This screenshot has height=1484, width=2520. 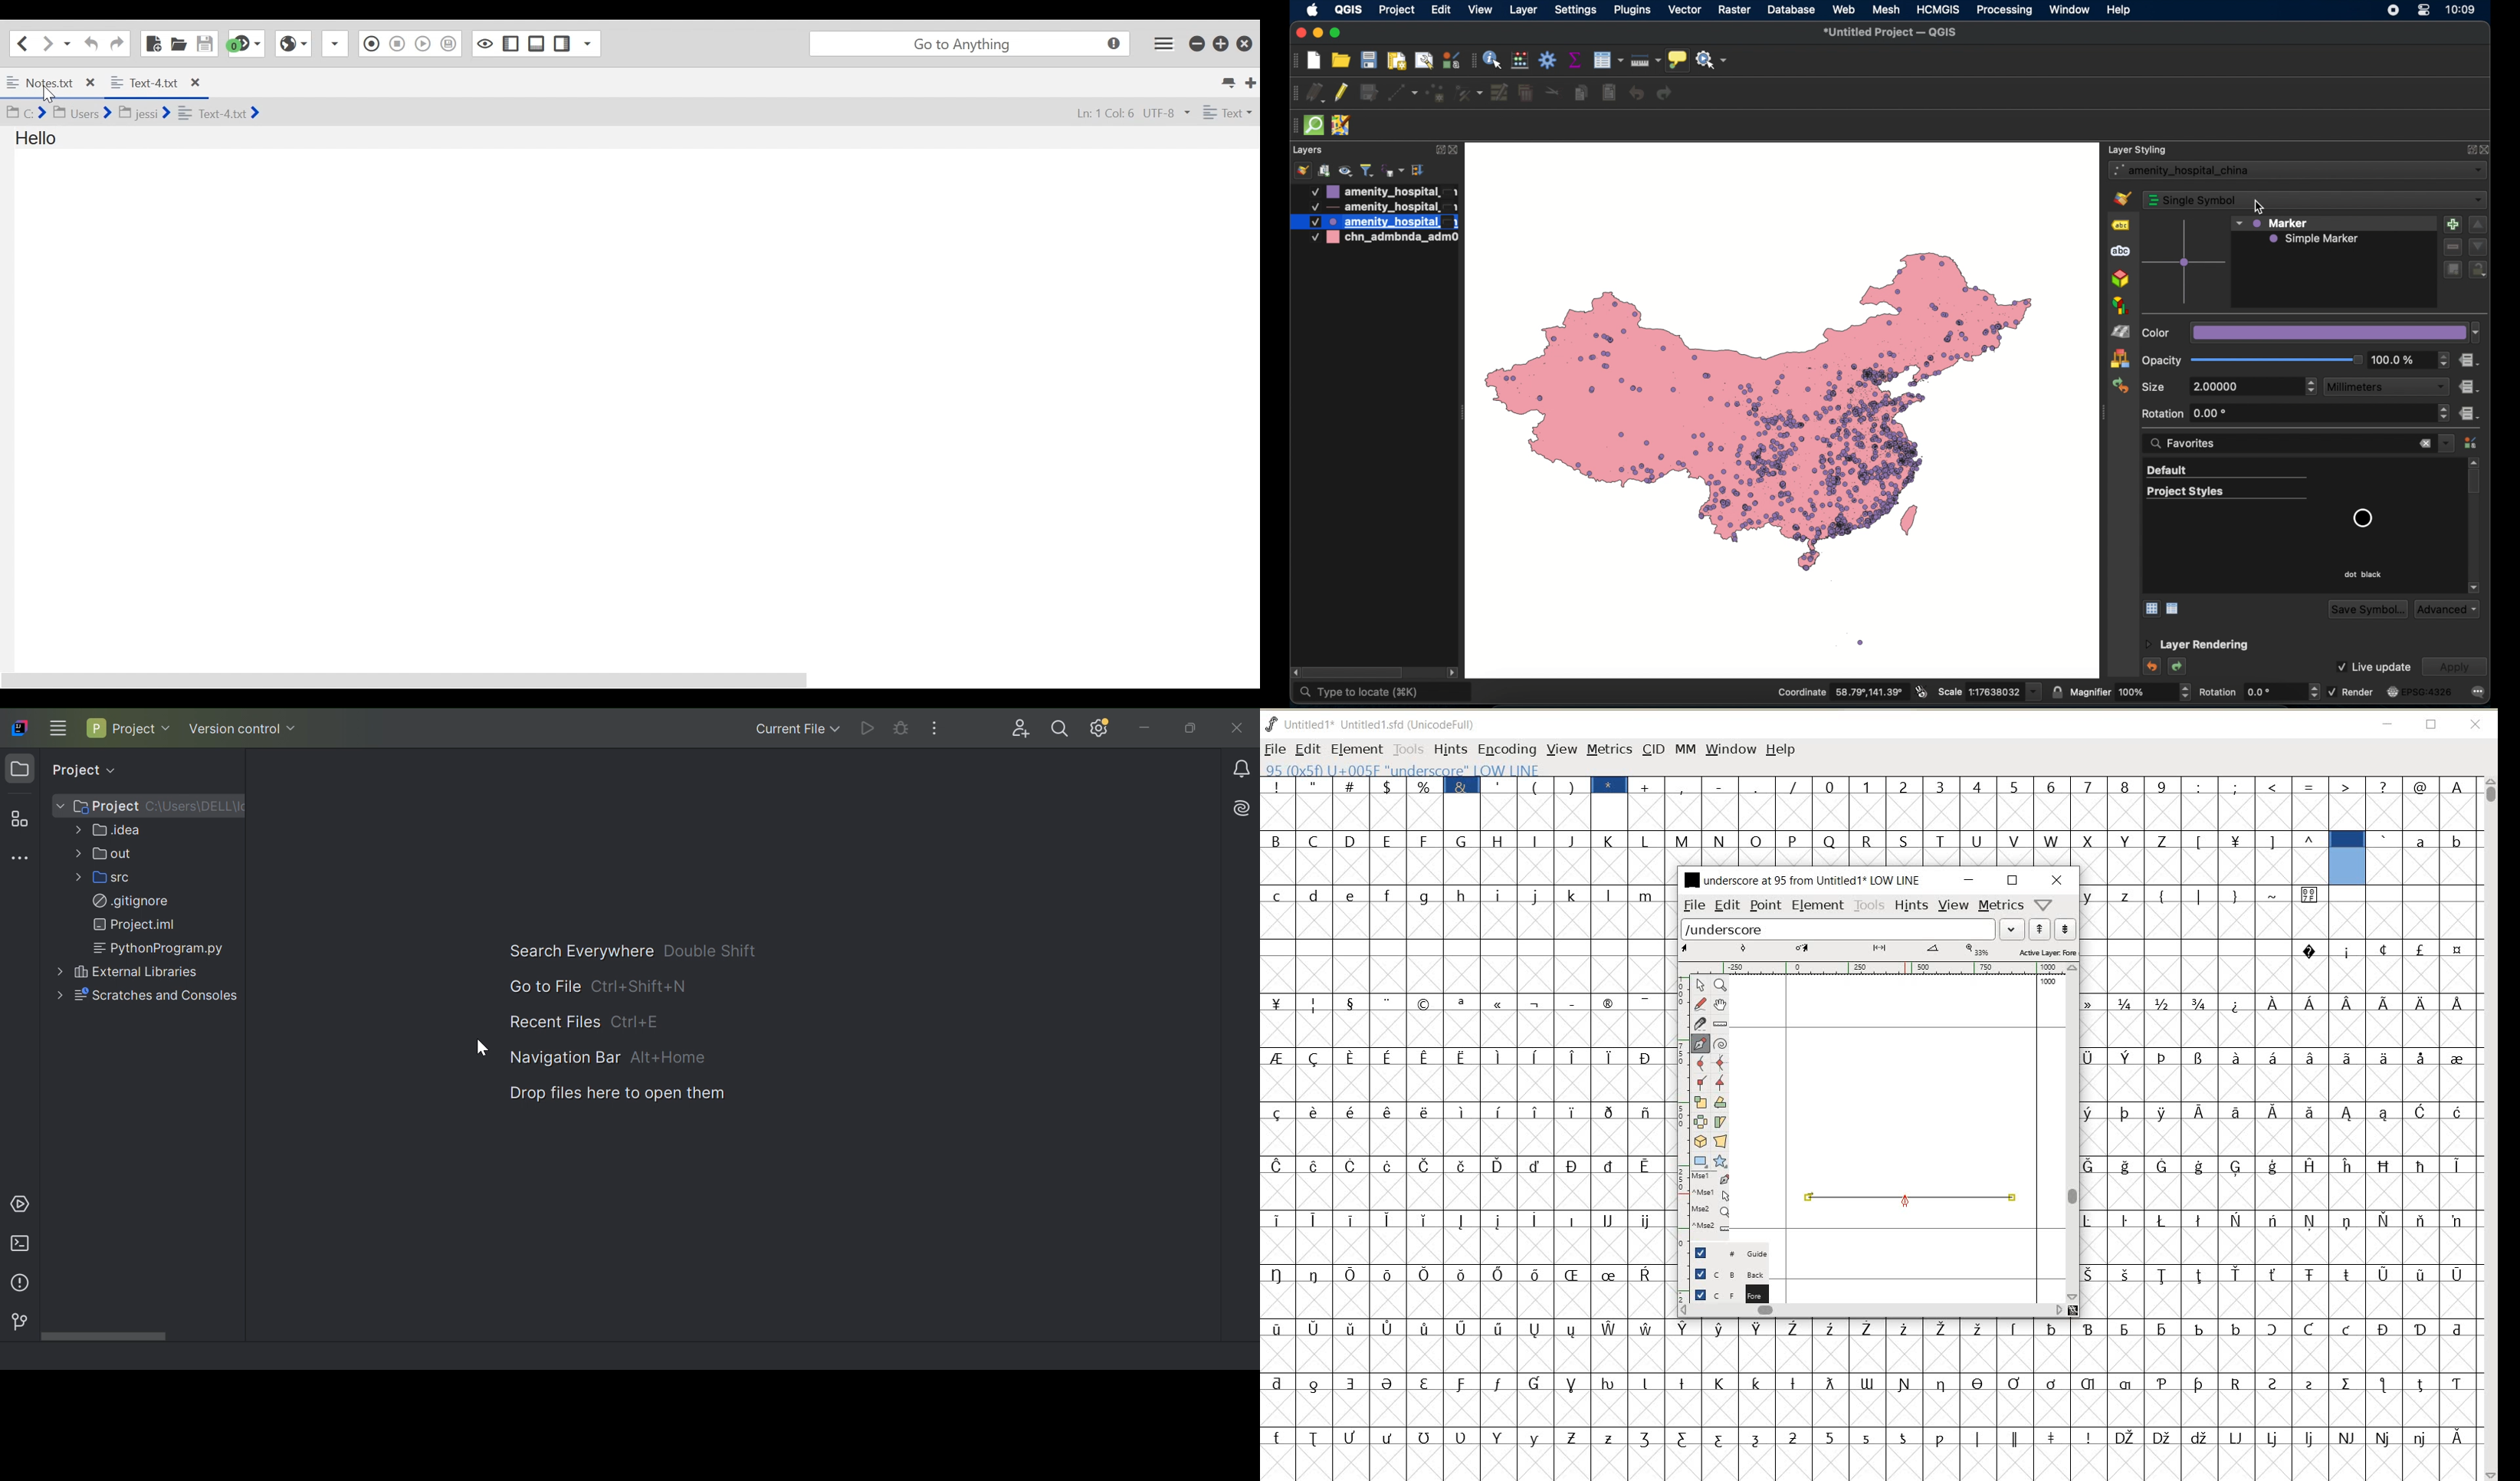 What do you see at coordinates (1340, 60) in the screenshot?
I see `open project` at bounding box center [1340, 60].